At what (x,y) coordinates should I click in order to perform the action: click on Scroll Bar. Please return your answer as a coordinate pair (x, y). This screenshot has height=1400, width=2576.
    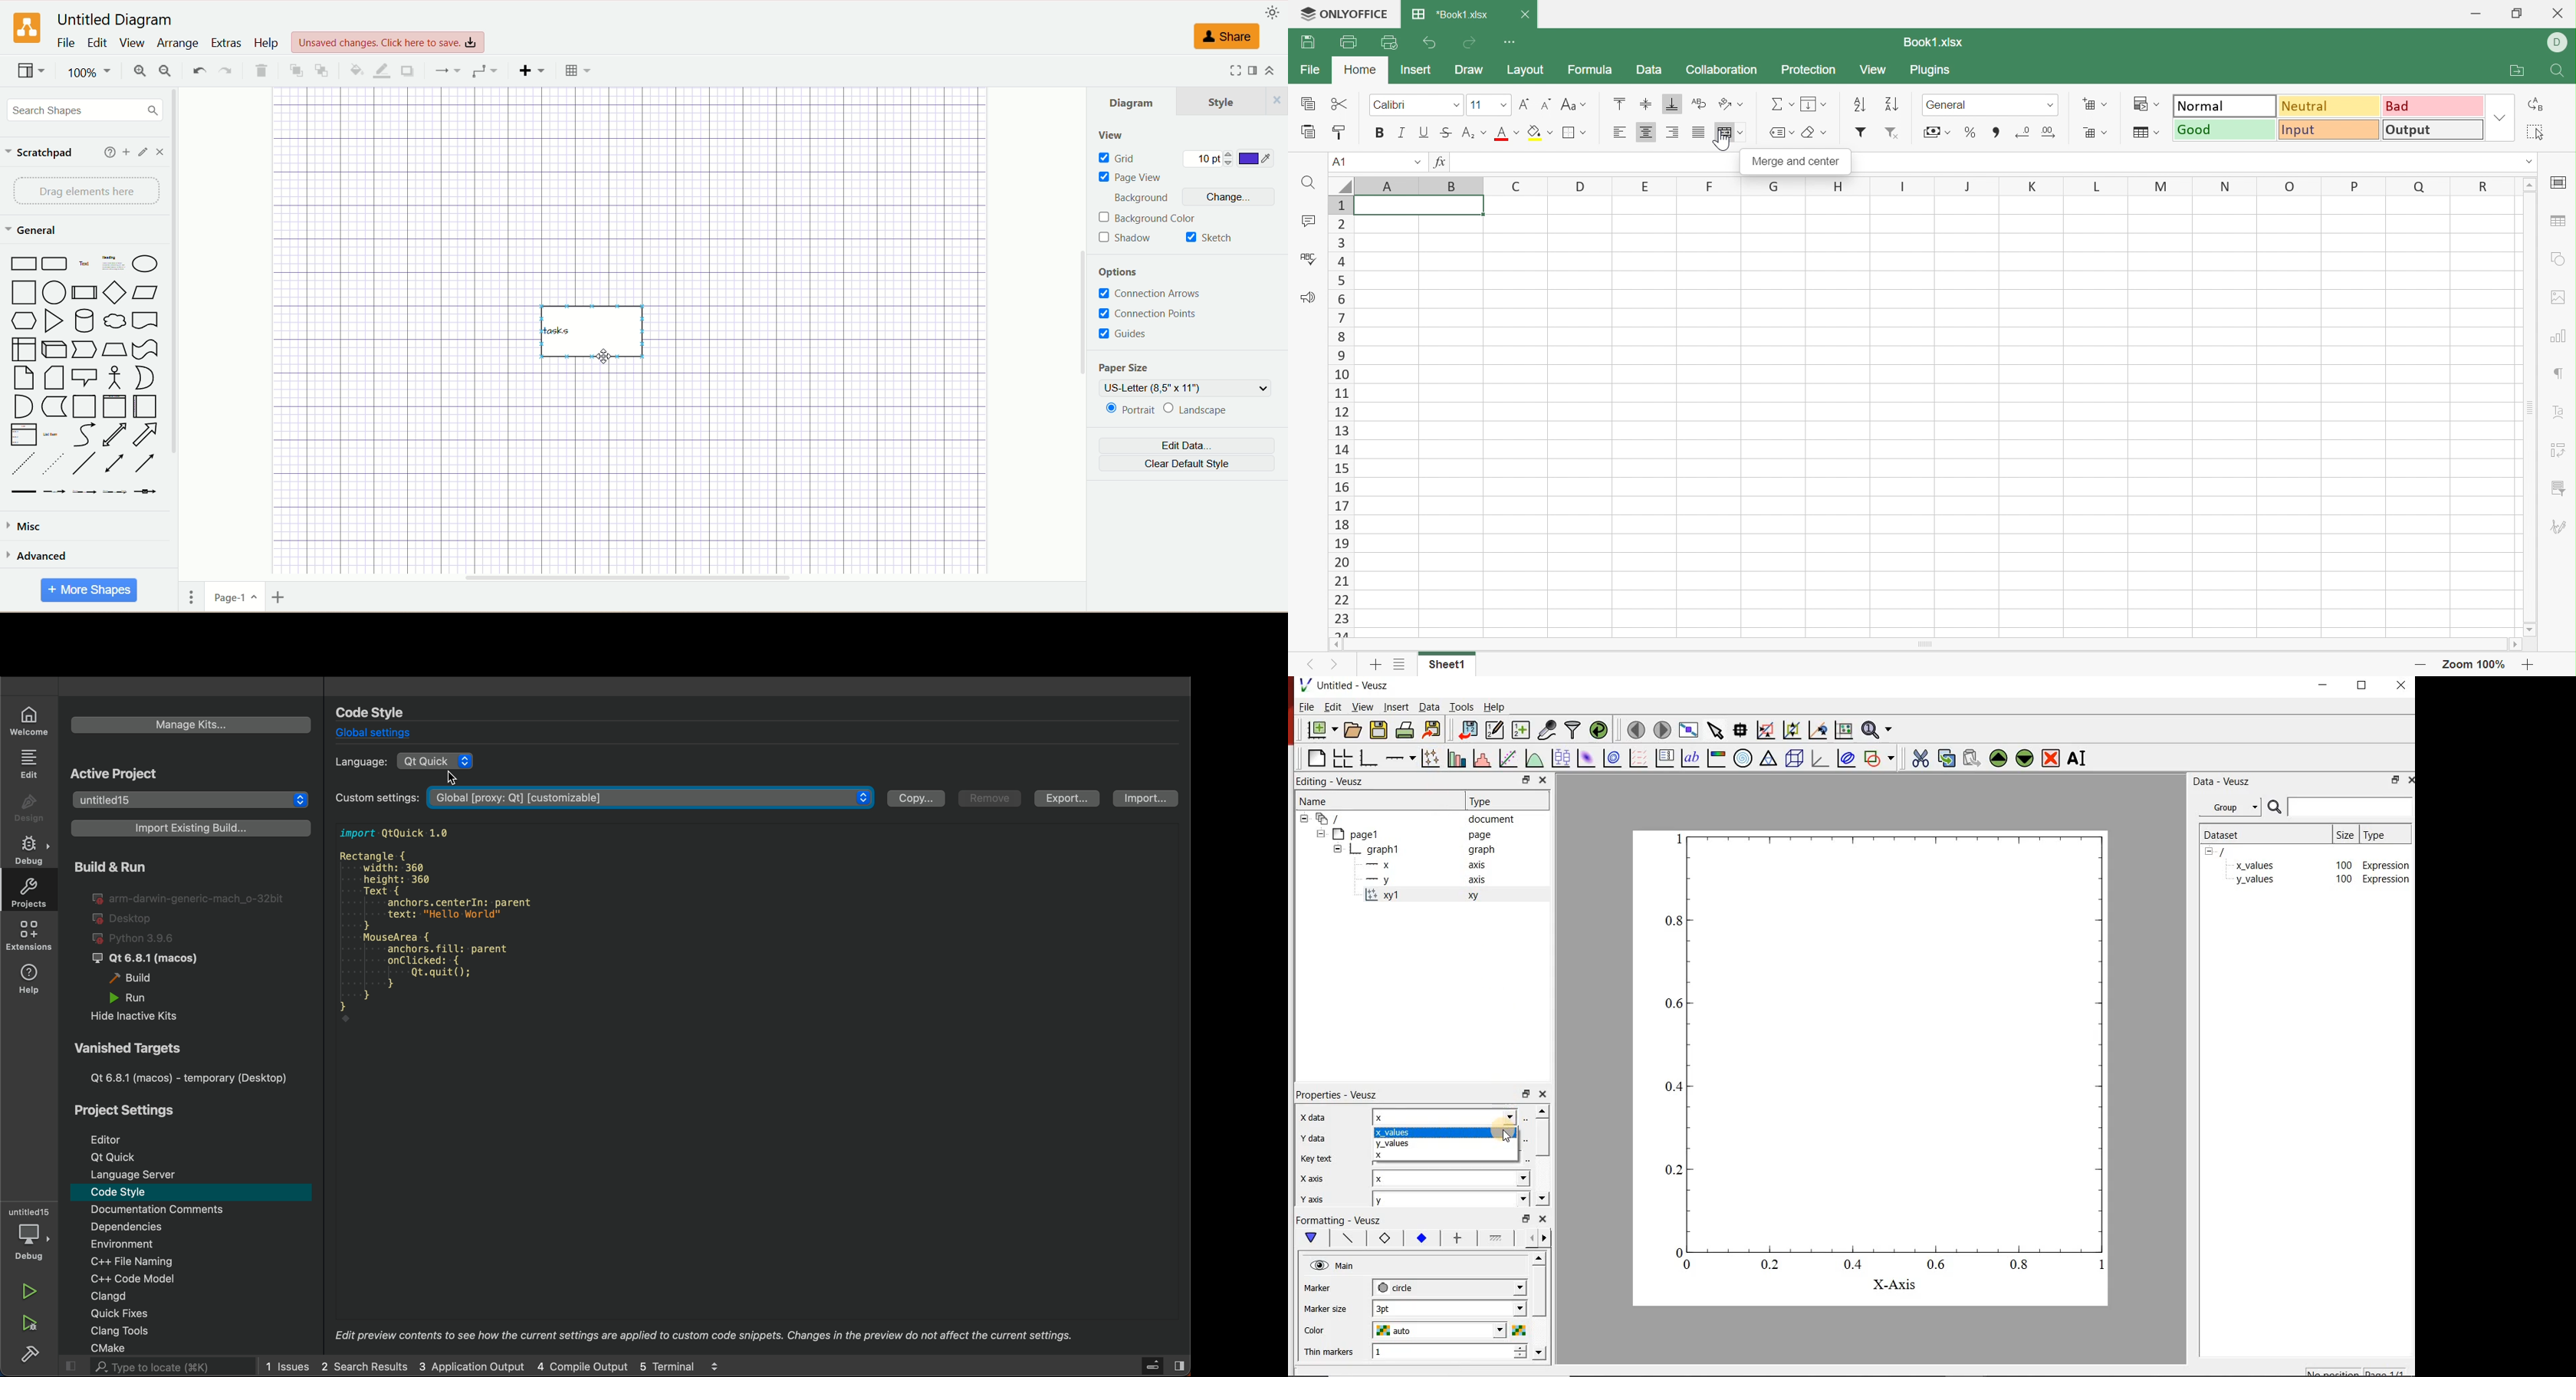
    Looking at the image, I should click on (1923, 647).